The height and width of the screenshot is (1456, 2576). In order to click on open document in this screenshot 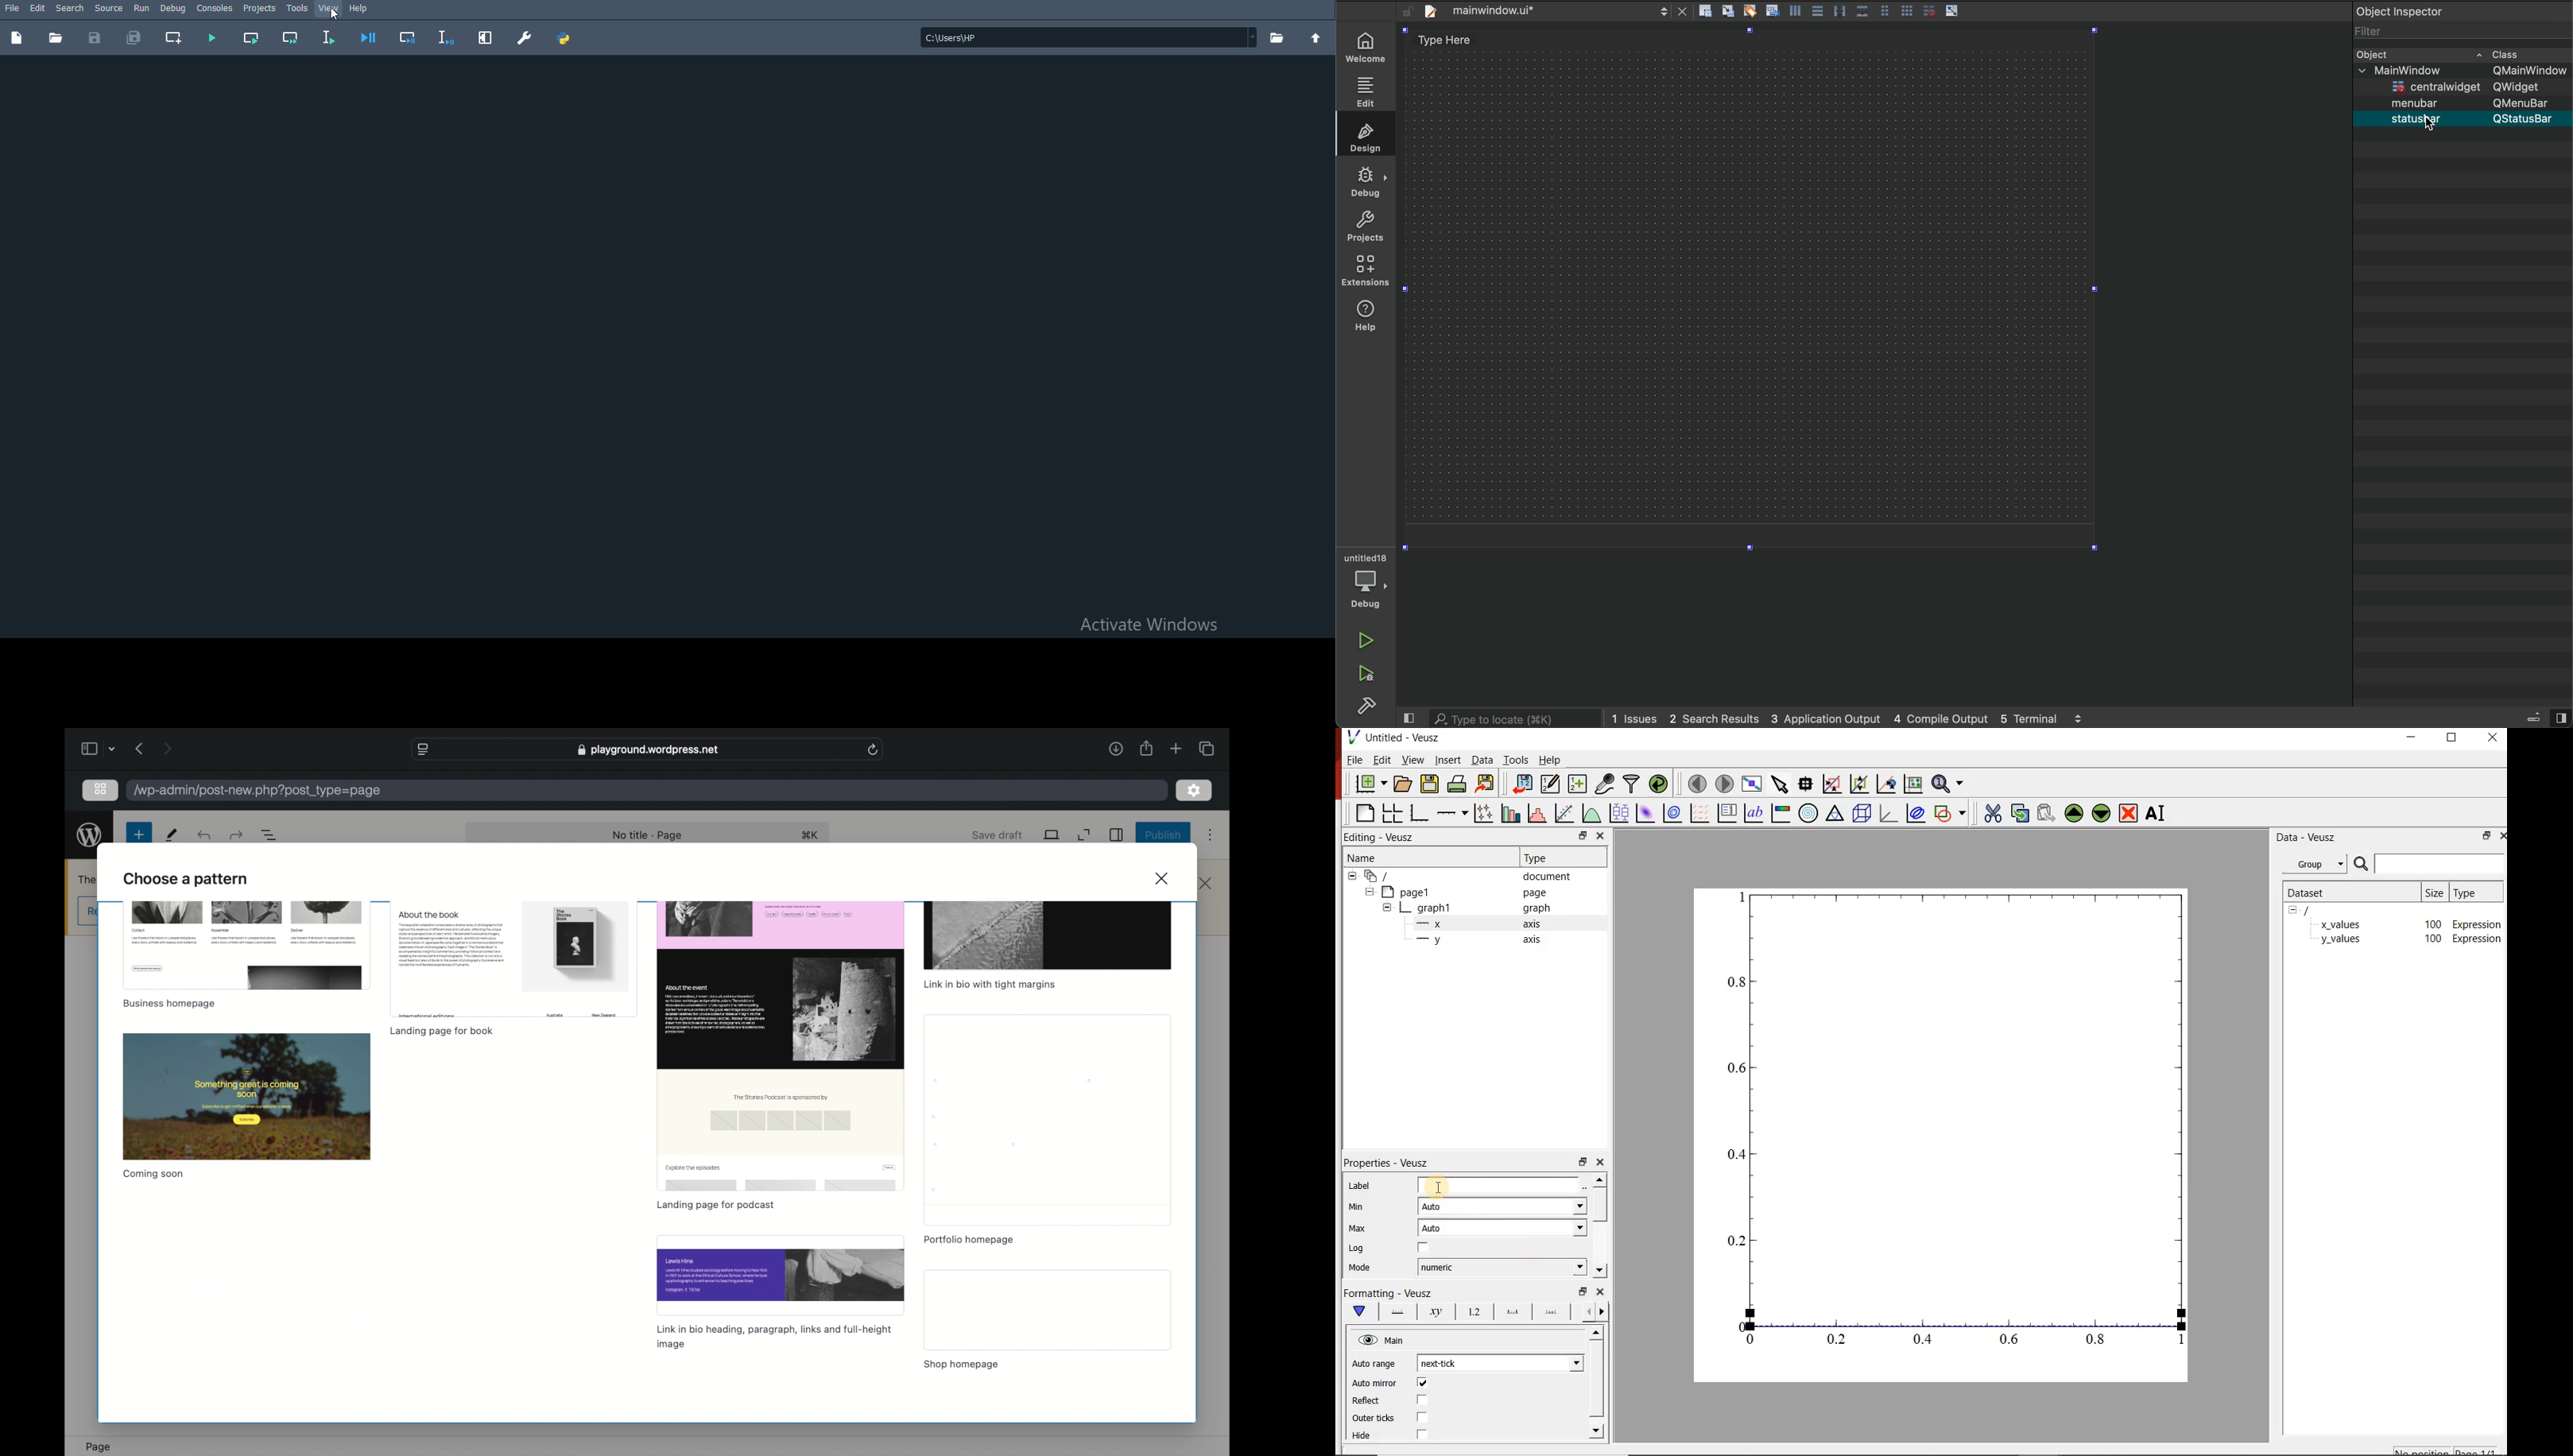, I will do `click(1404, 783)`.